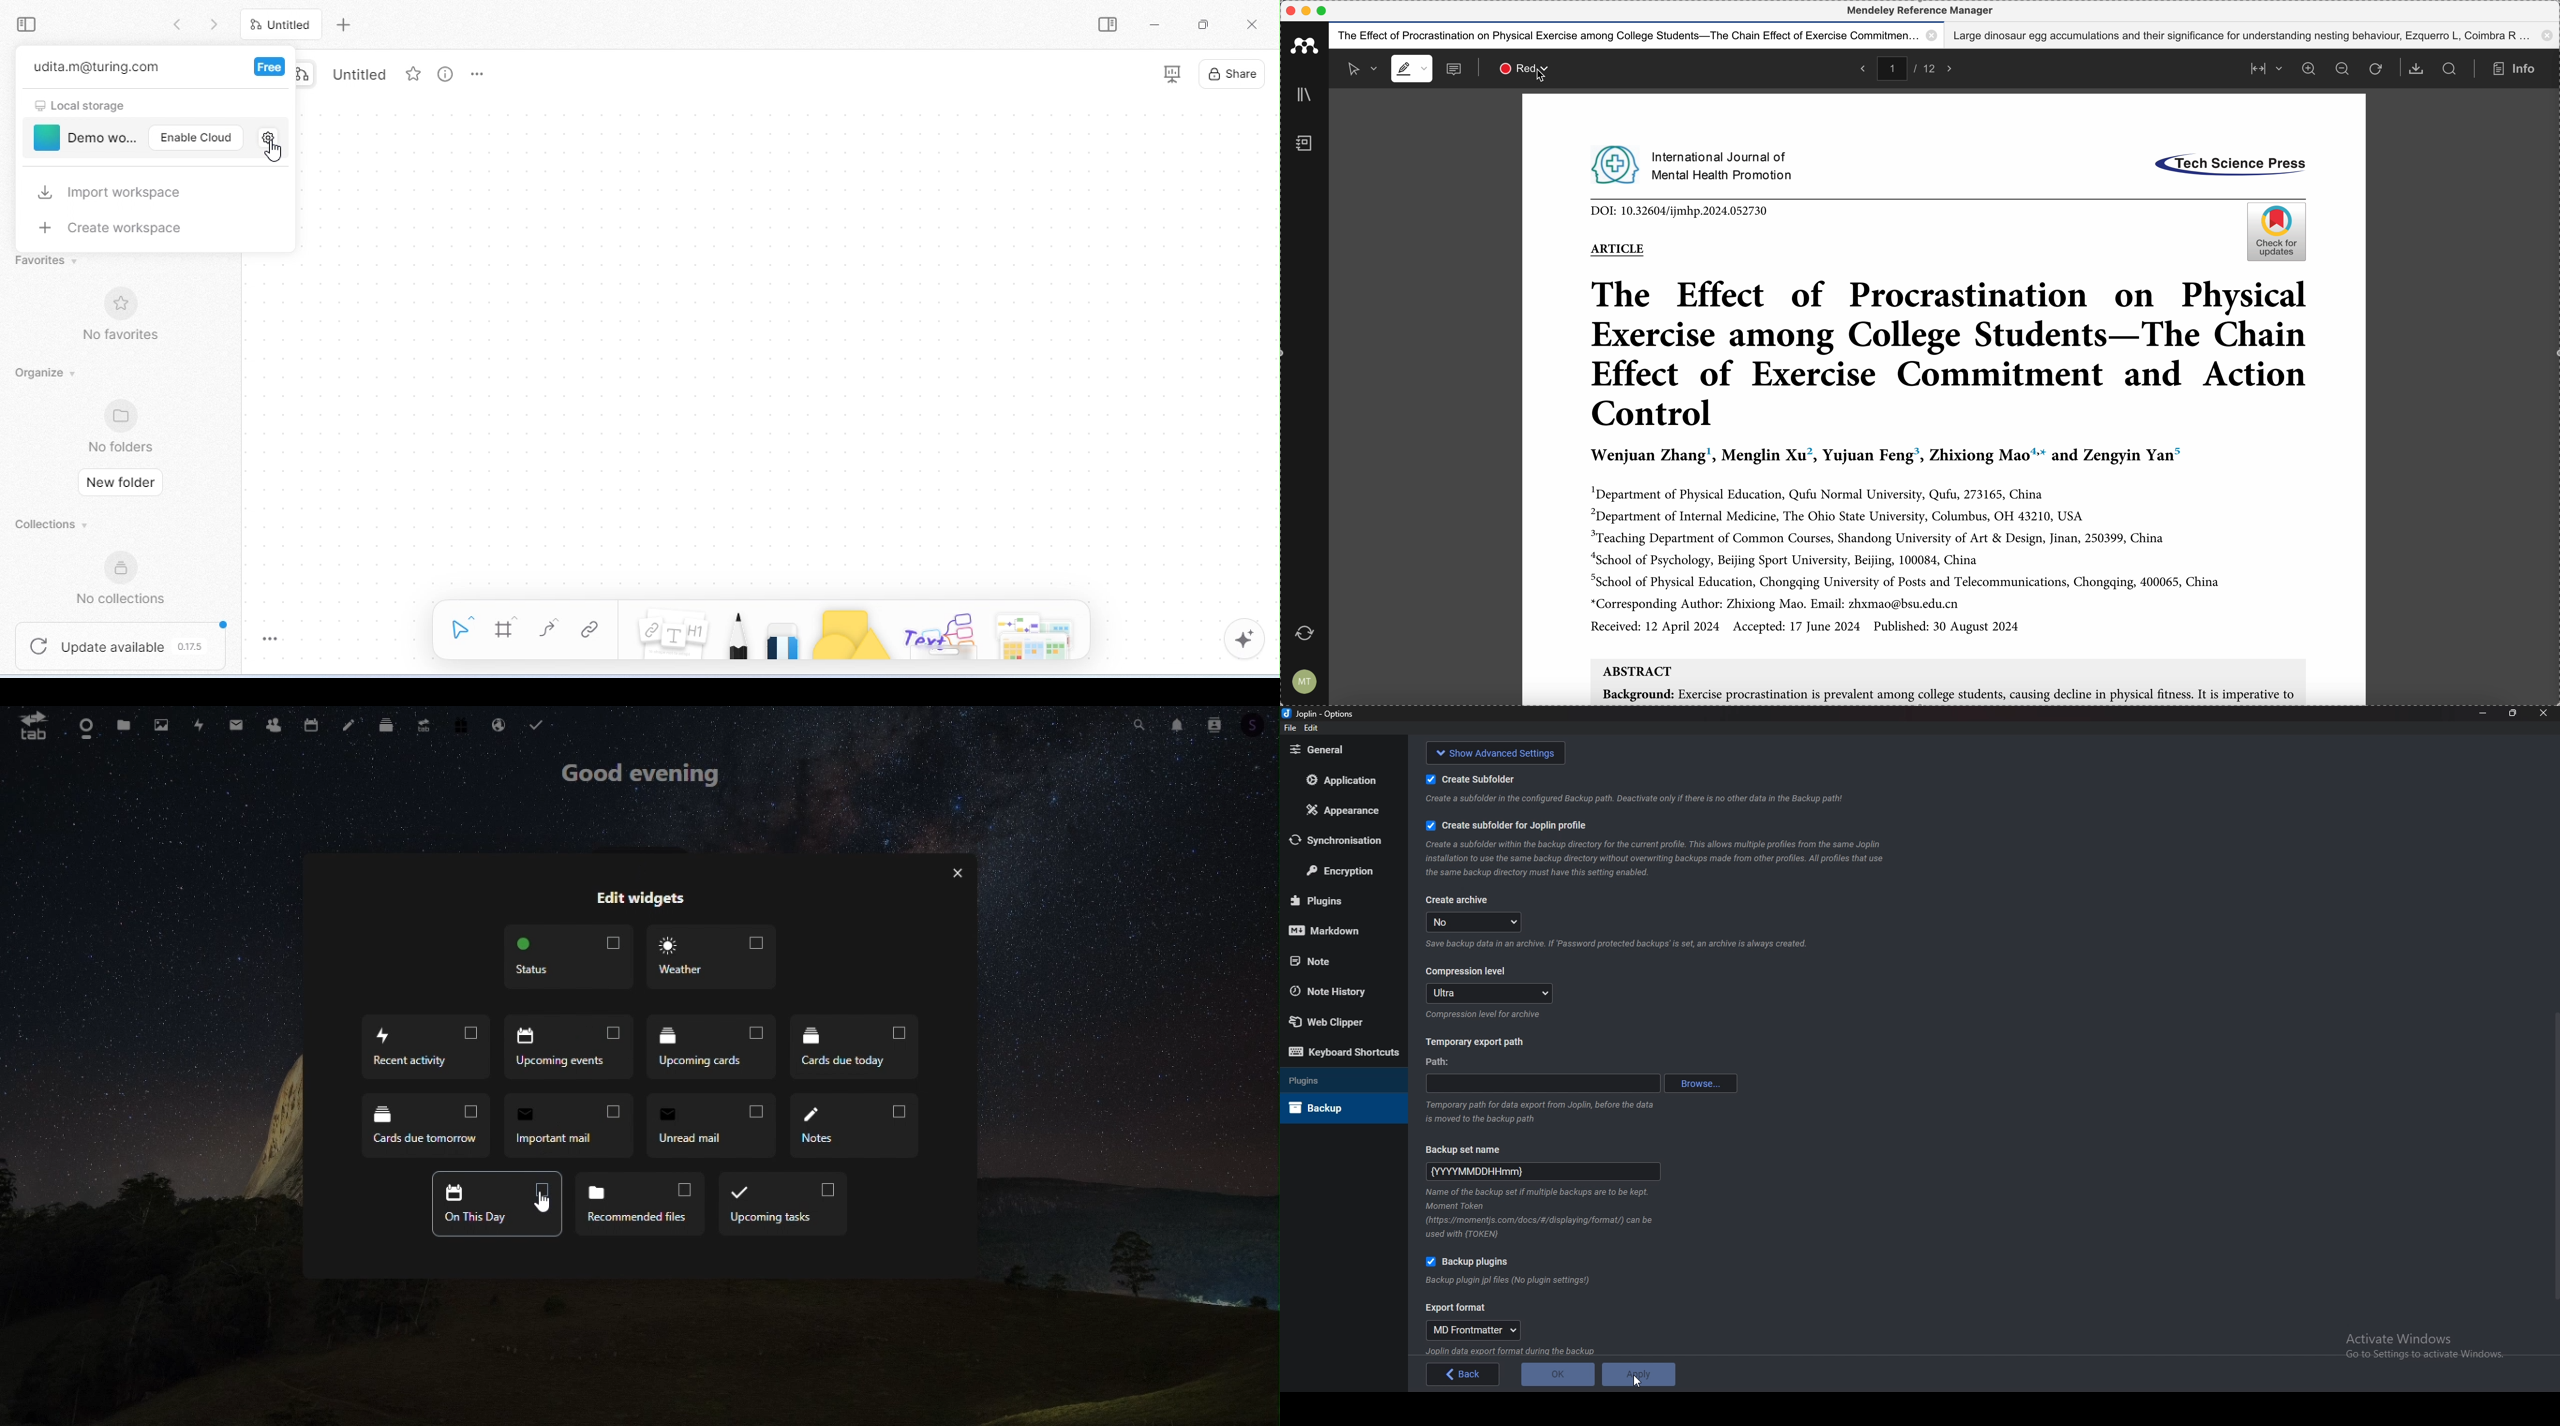 The height and width of the screenshot is (1428, 2576). I want to click on info, so click(2518, 69).